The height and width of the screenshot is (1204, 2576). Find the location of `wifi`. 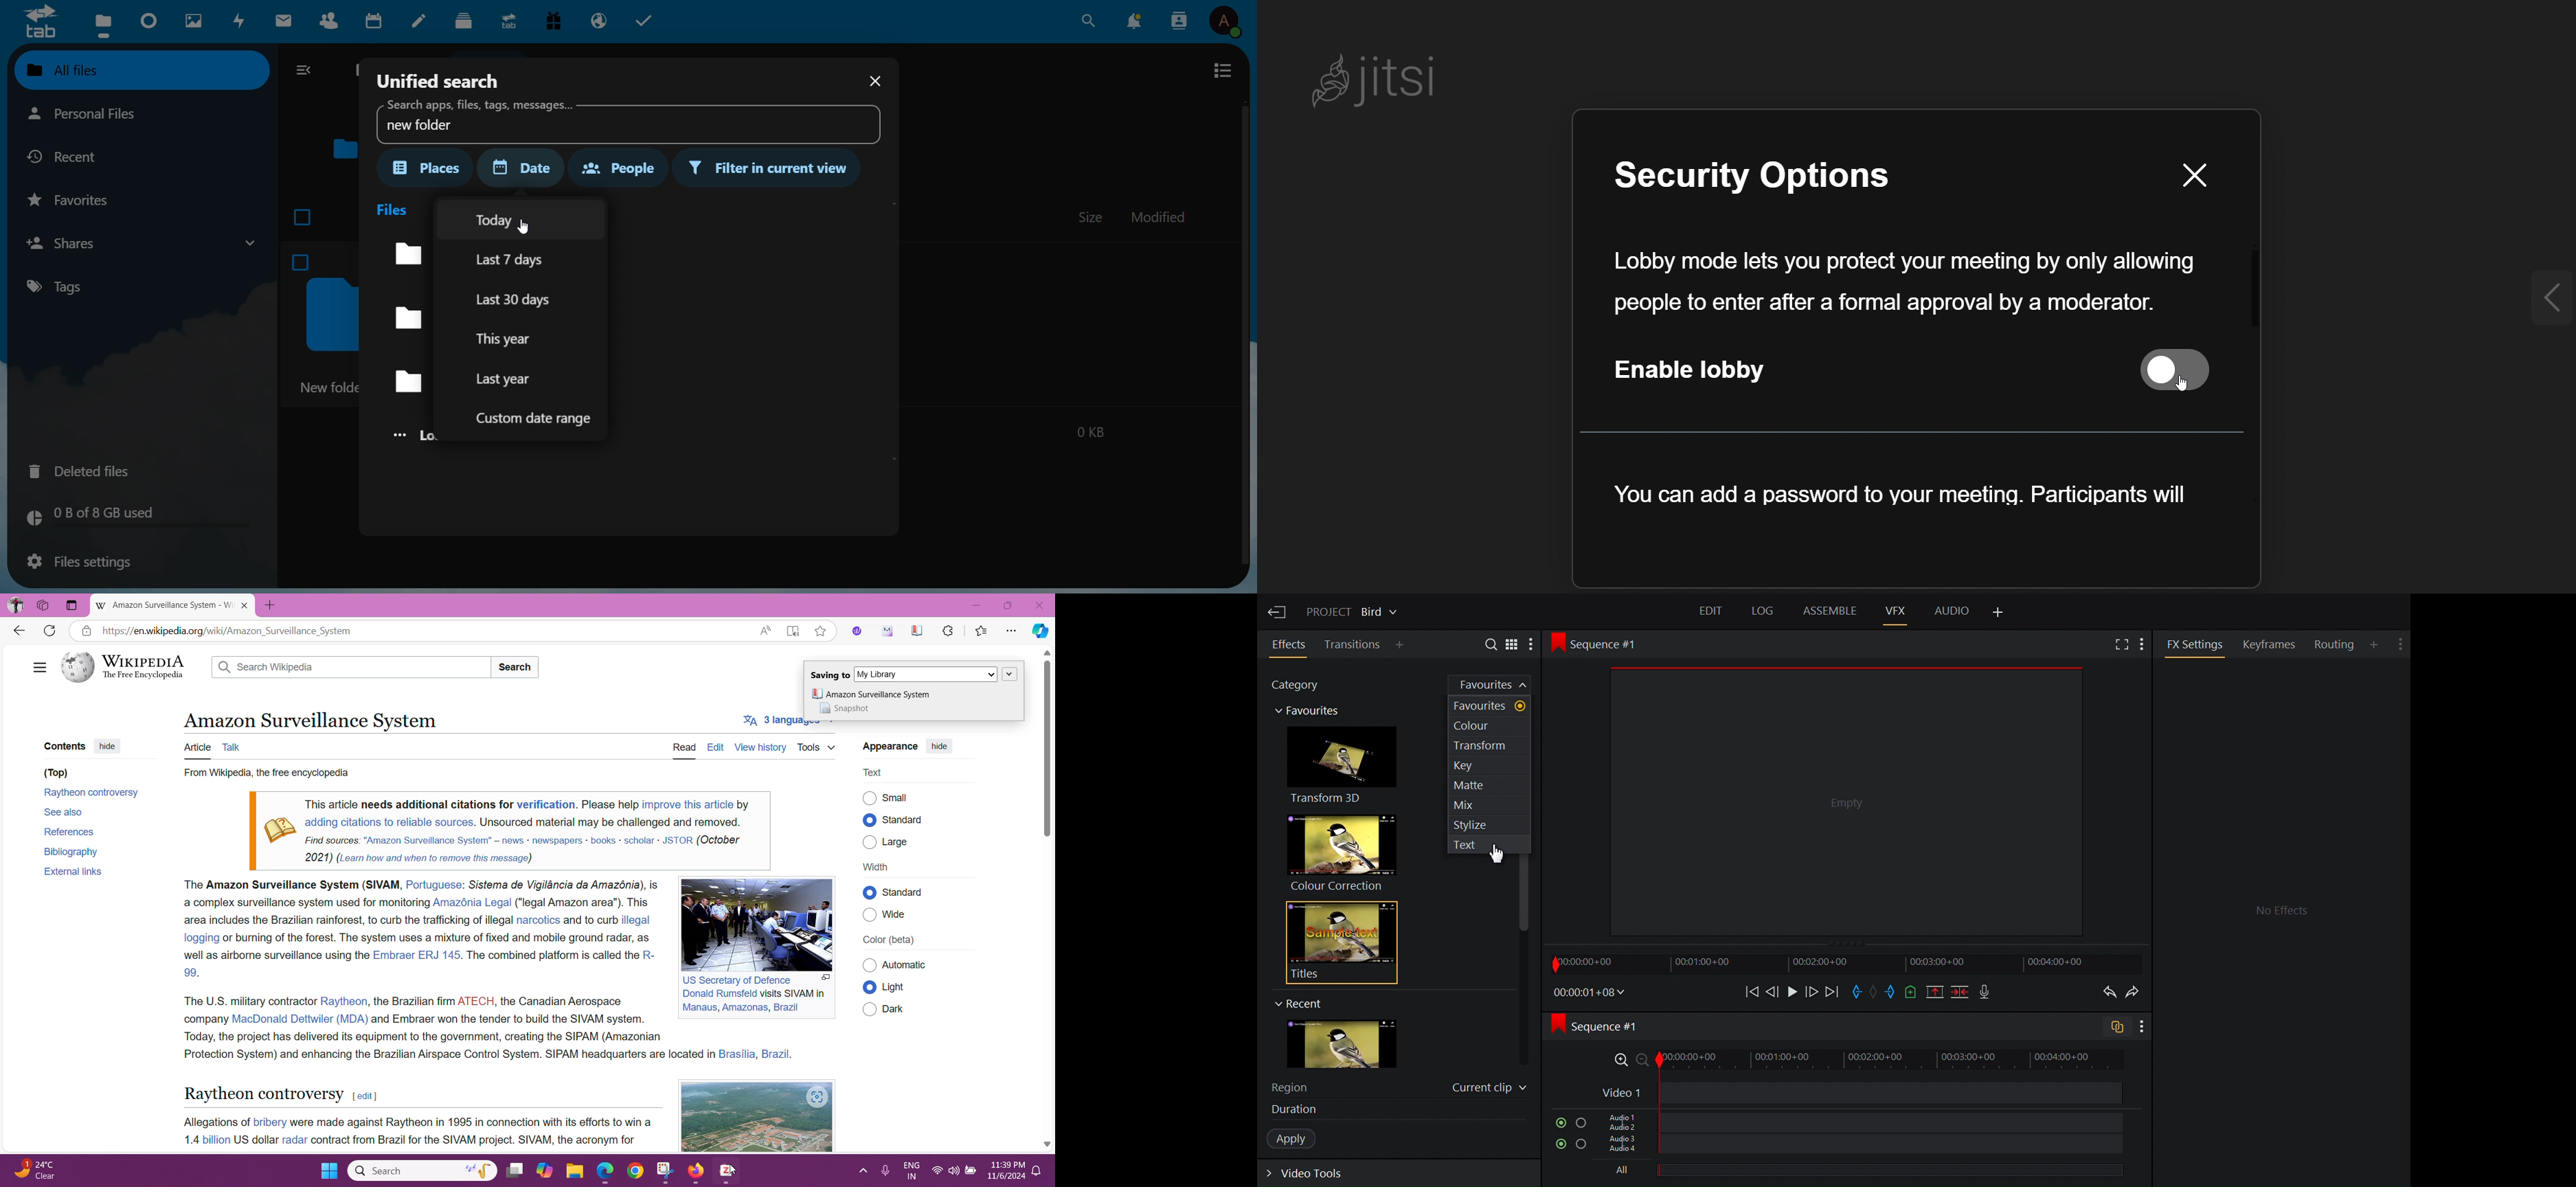

wifi is located at coordinates (938, 1172).